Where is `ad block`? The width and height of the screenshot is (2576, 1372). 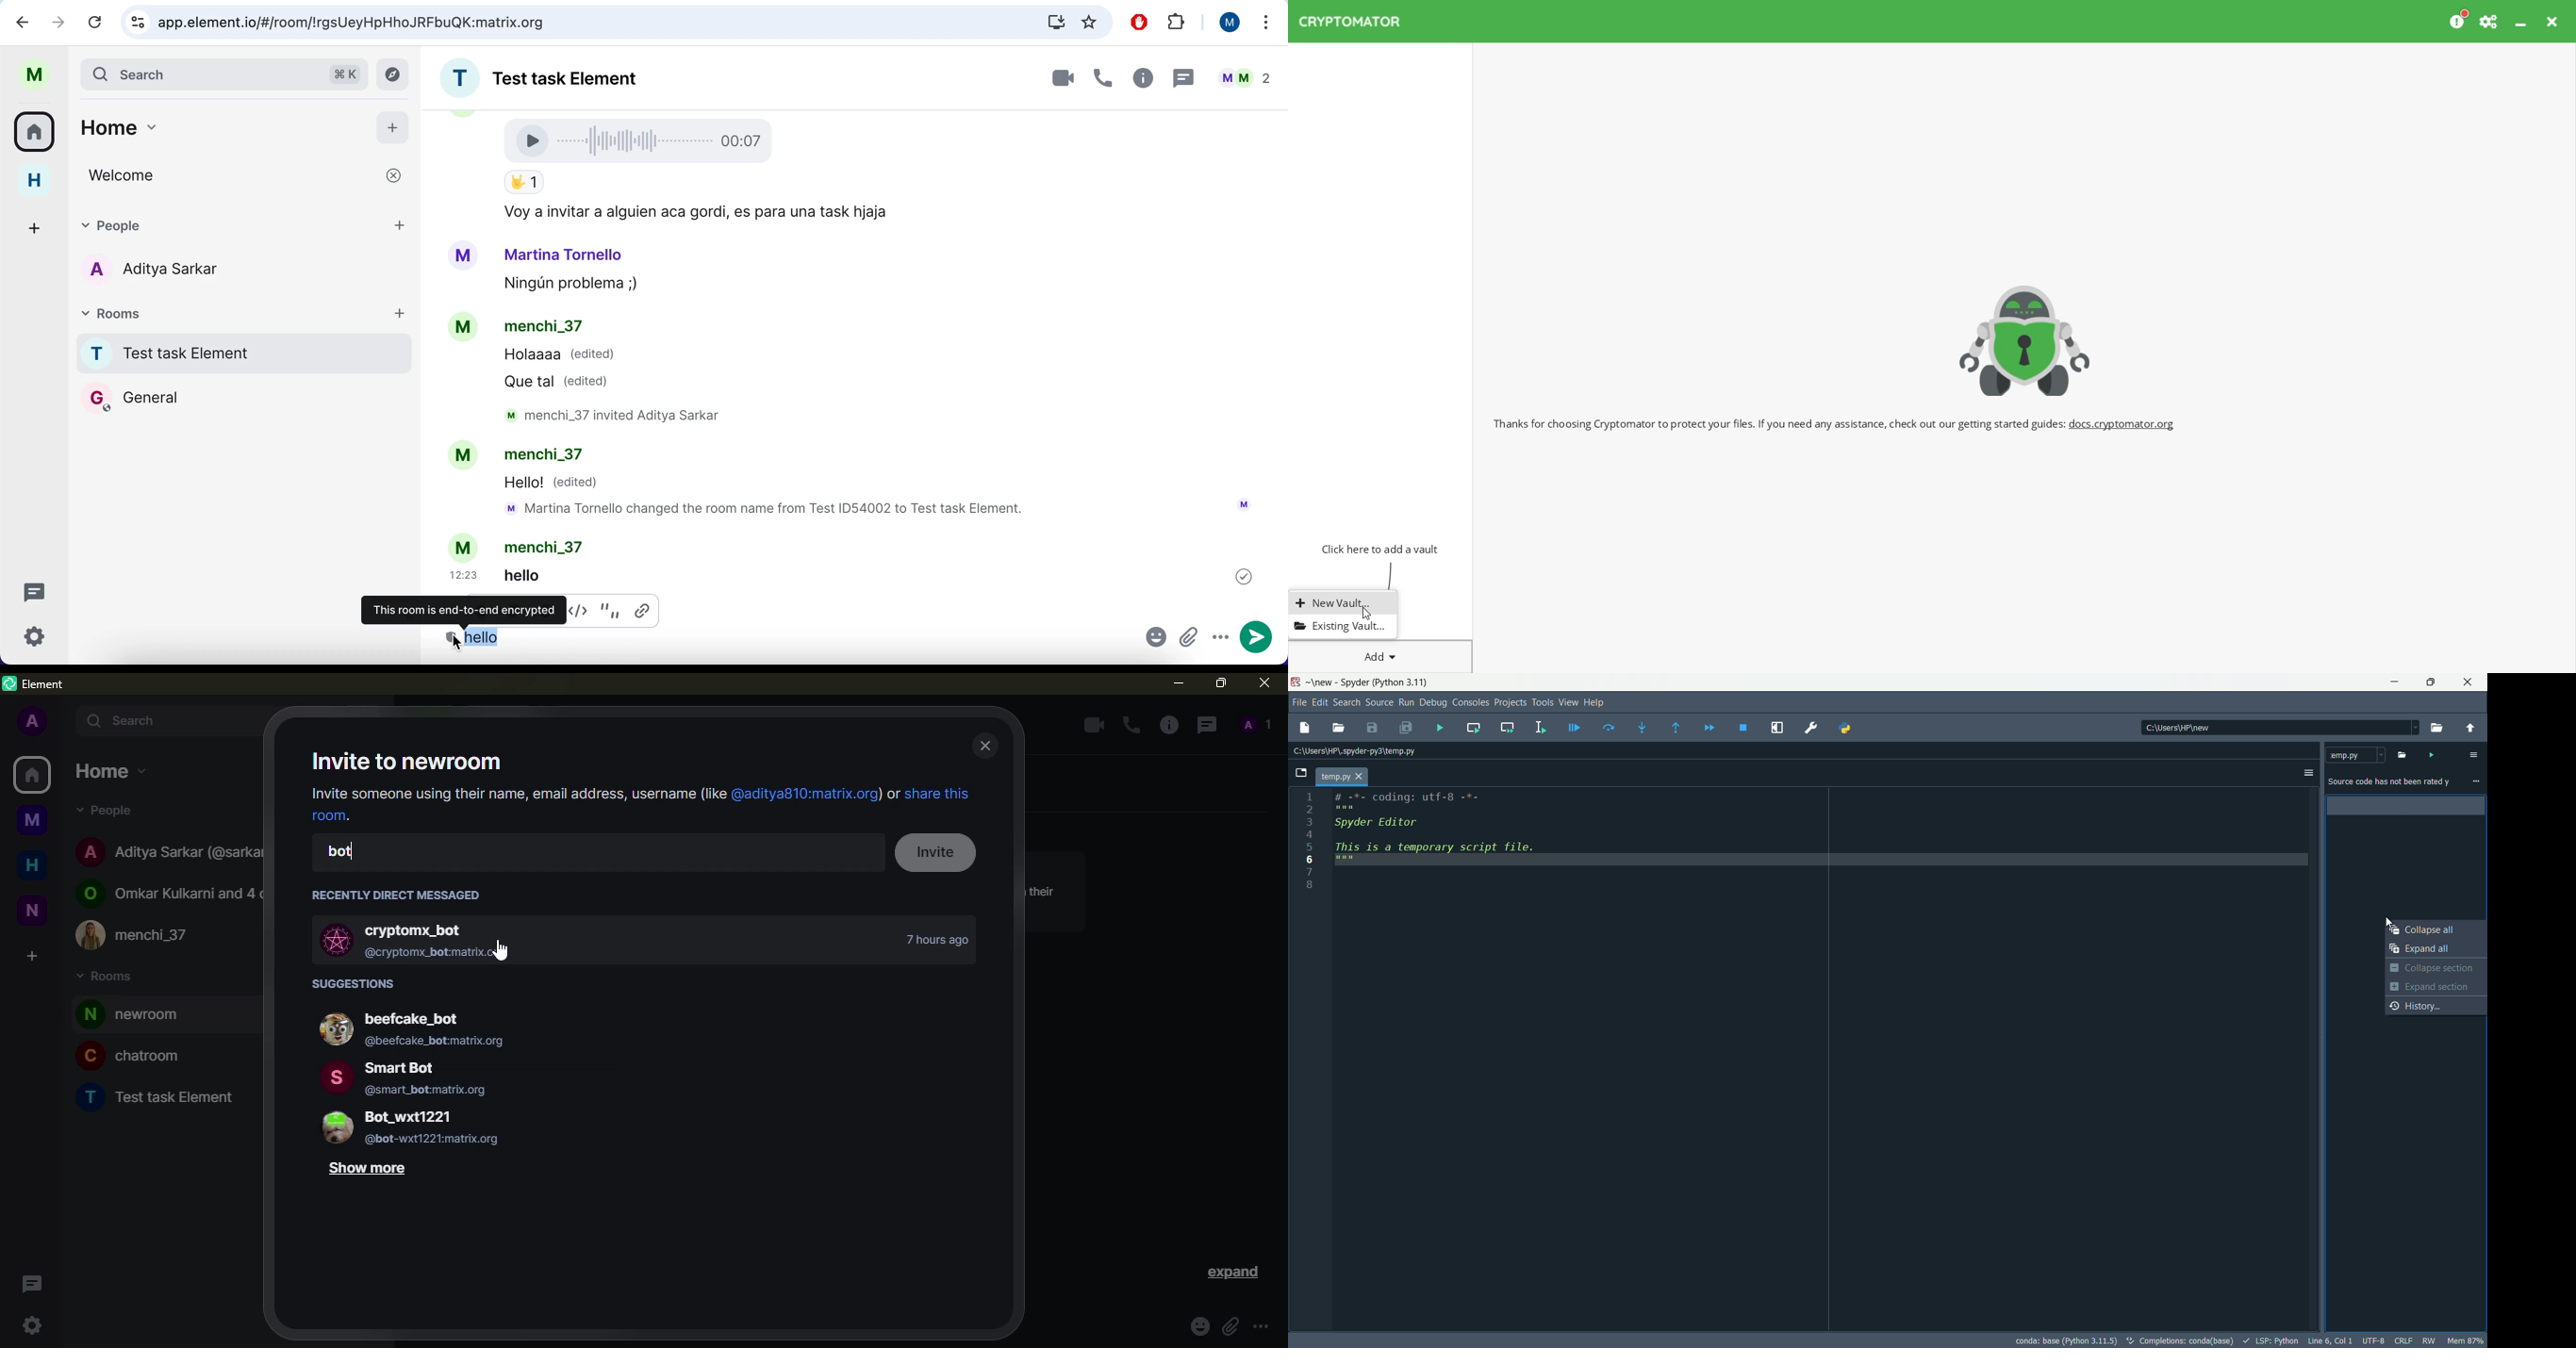 ad block is located at coordinates (1145, 23).